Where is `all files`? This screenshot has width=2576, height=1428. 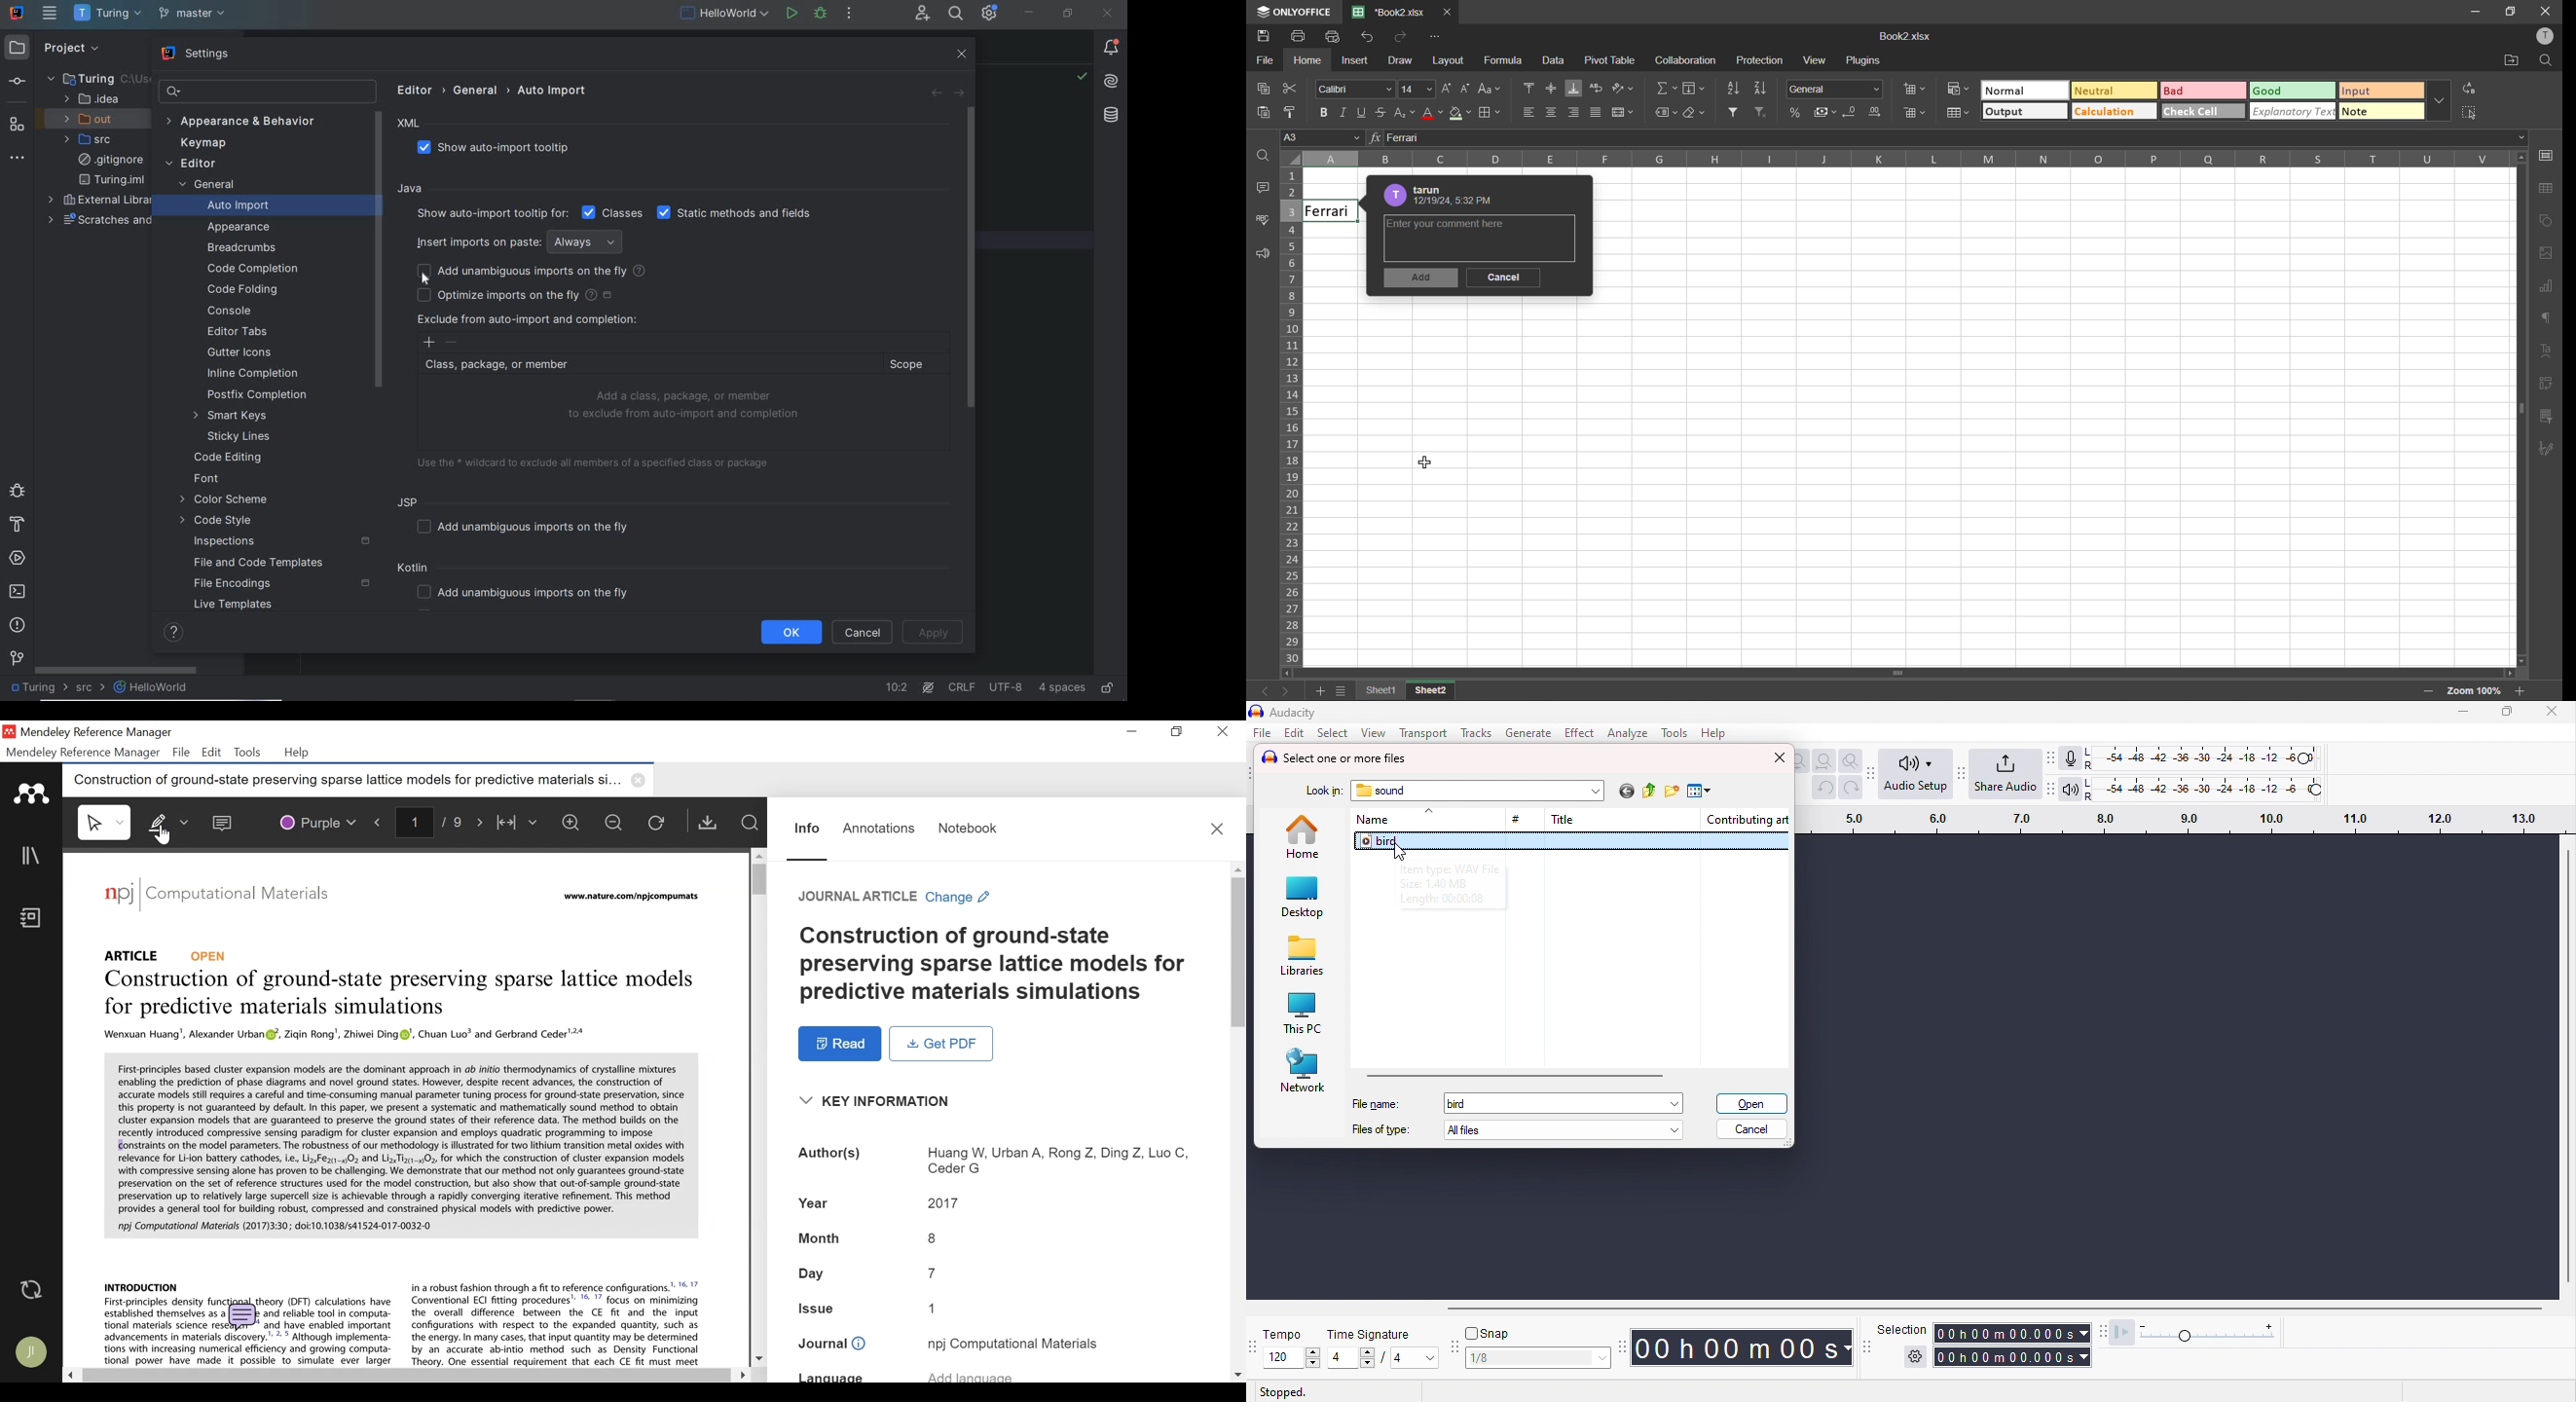
all files is located at coordinates (1568, 1129).